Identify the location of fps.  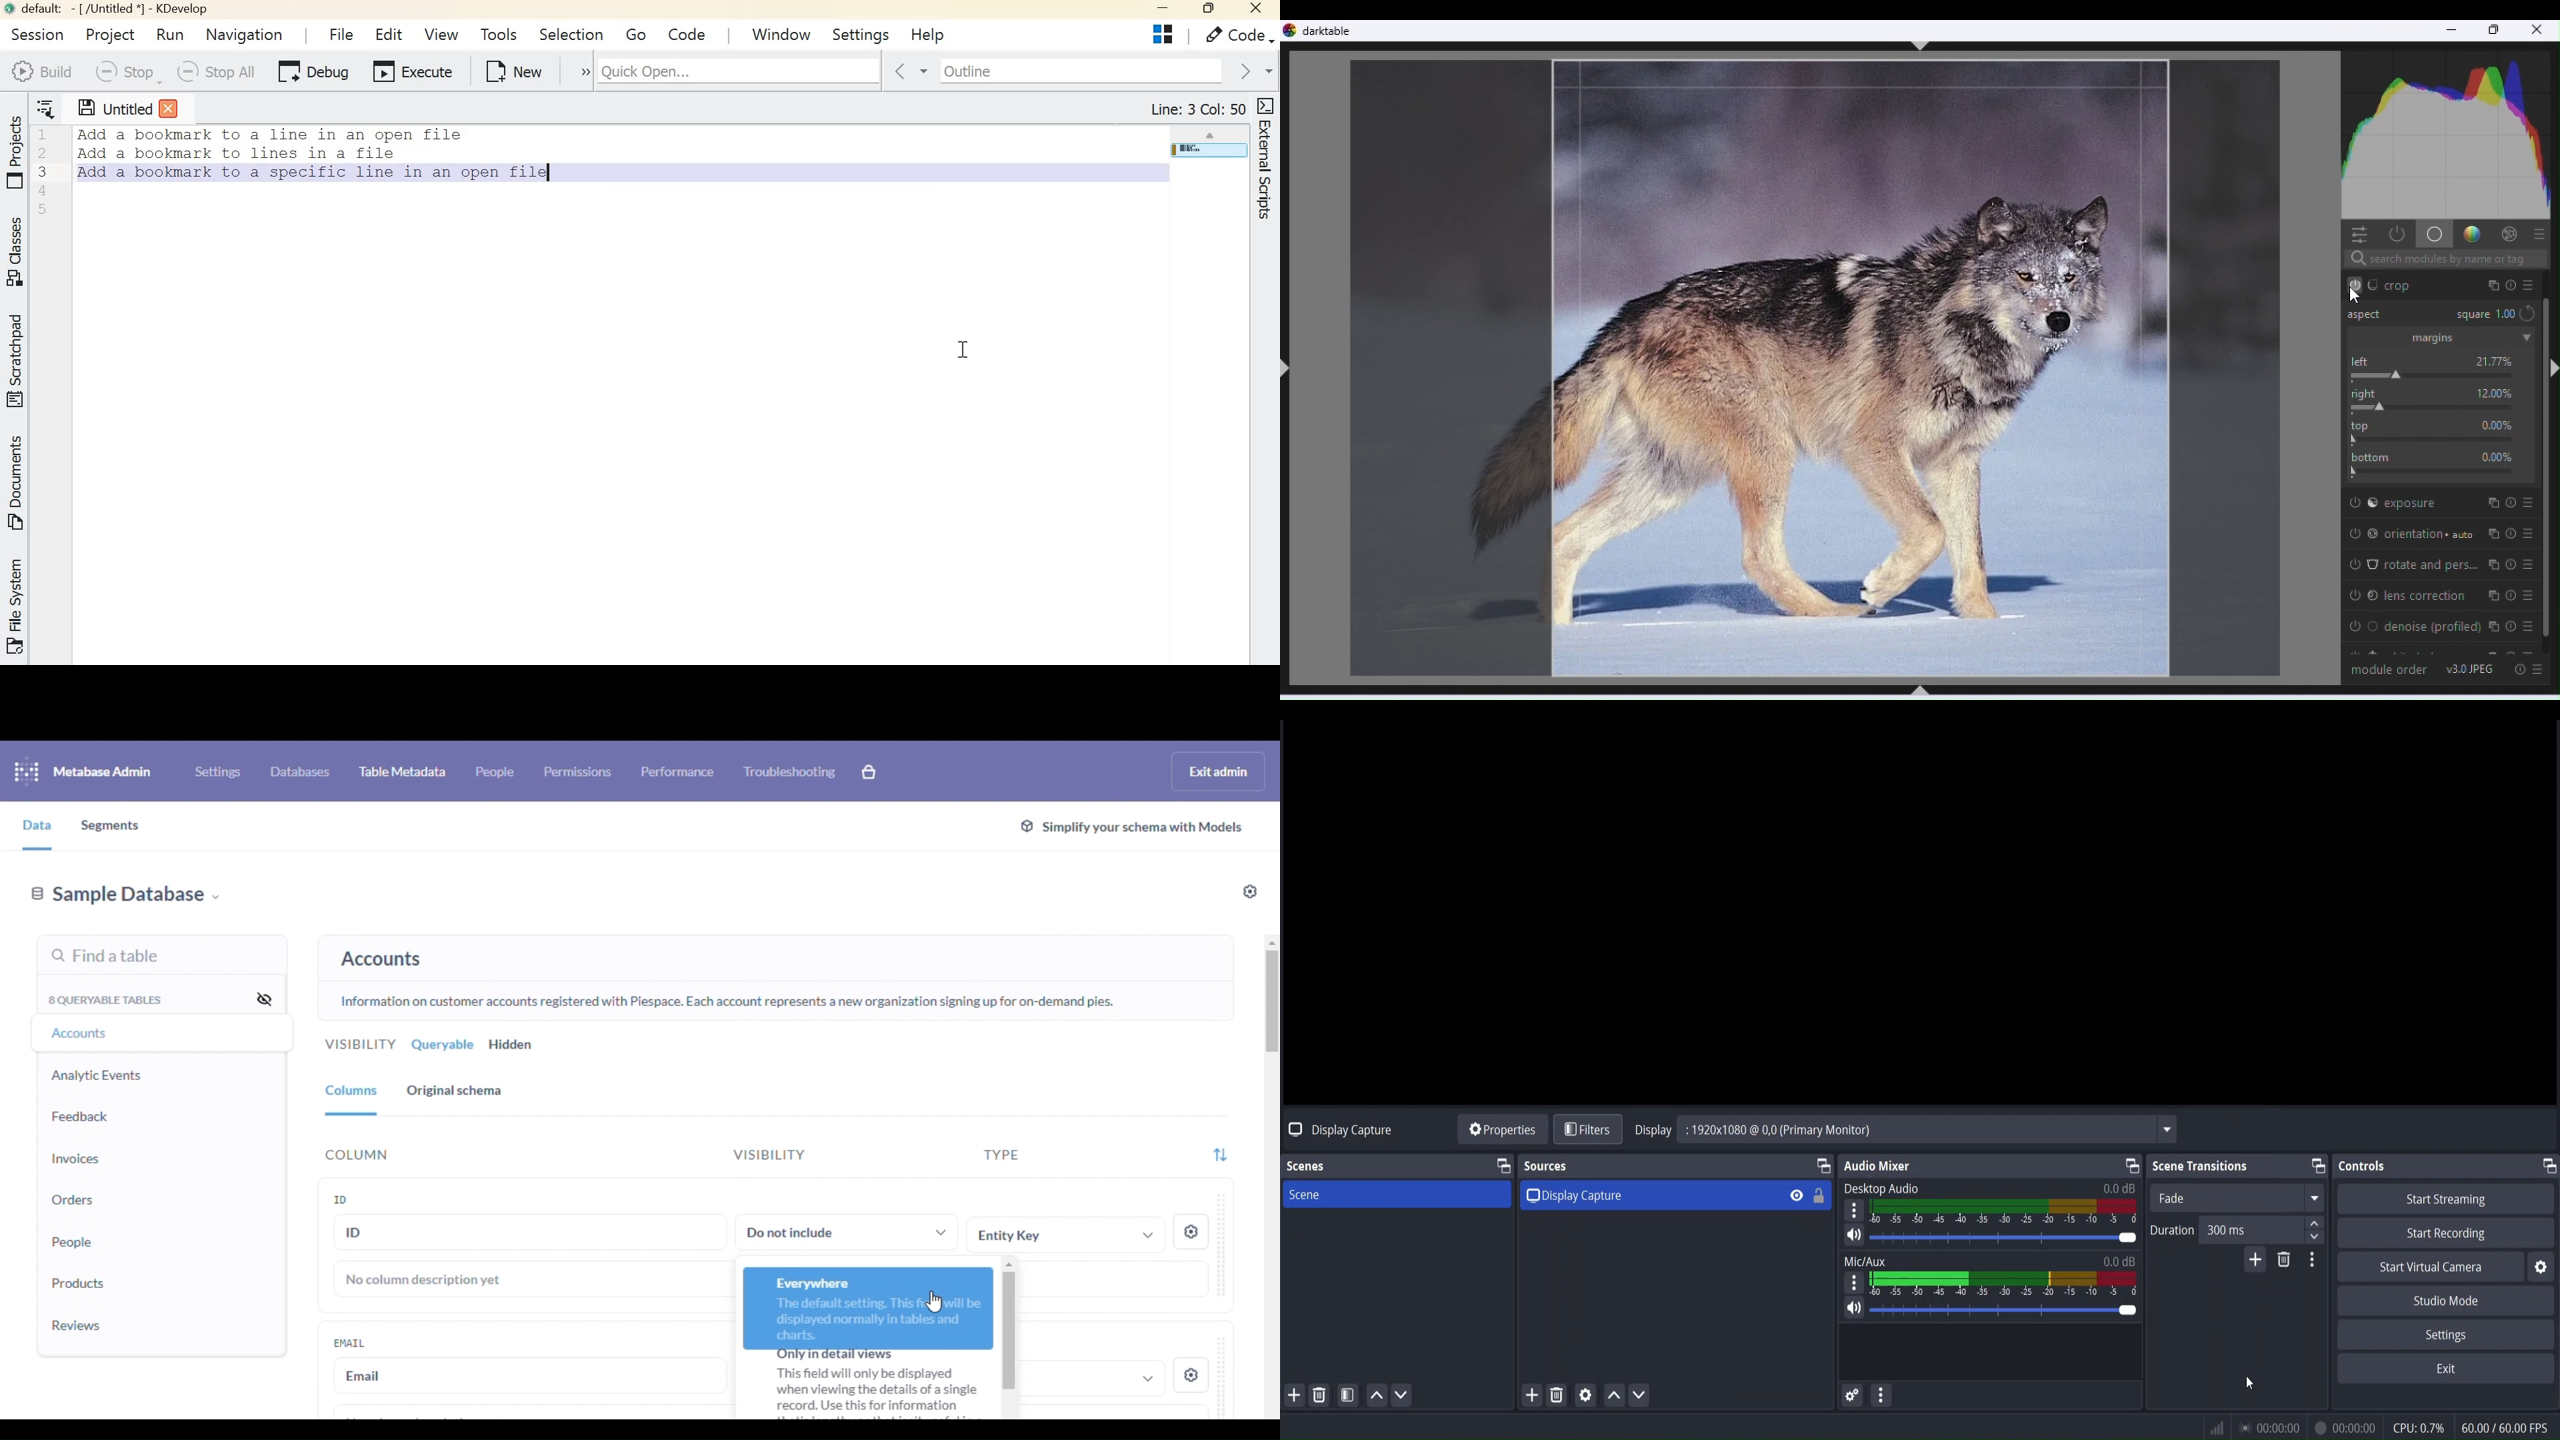
(2507, 1427).